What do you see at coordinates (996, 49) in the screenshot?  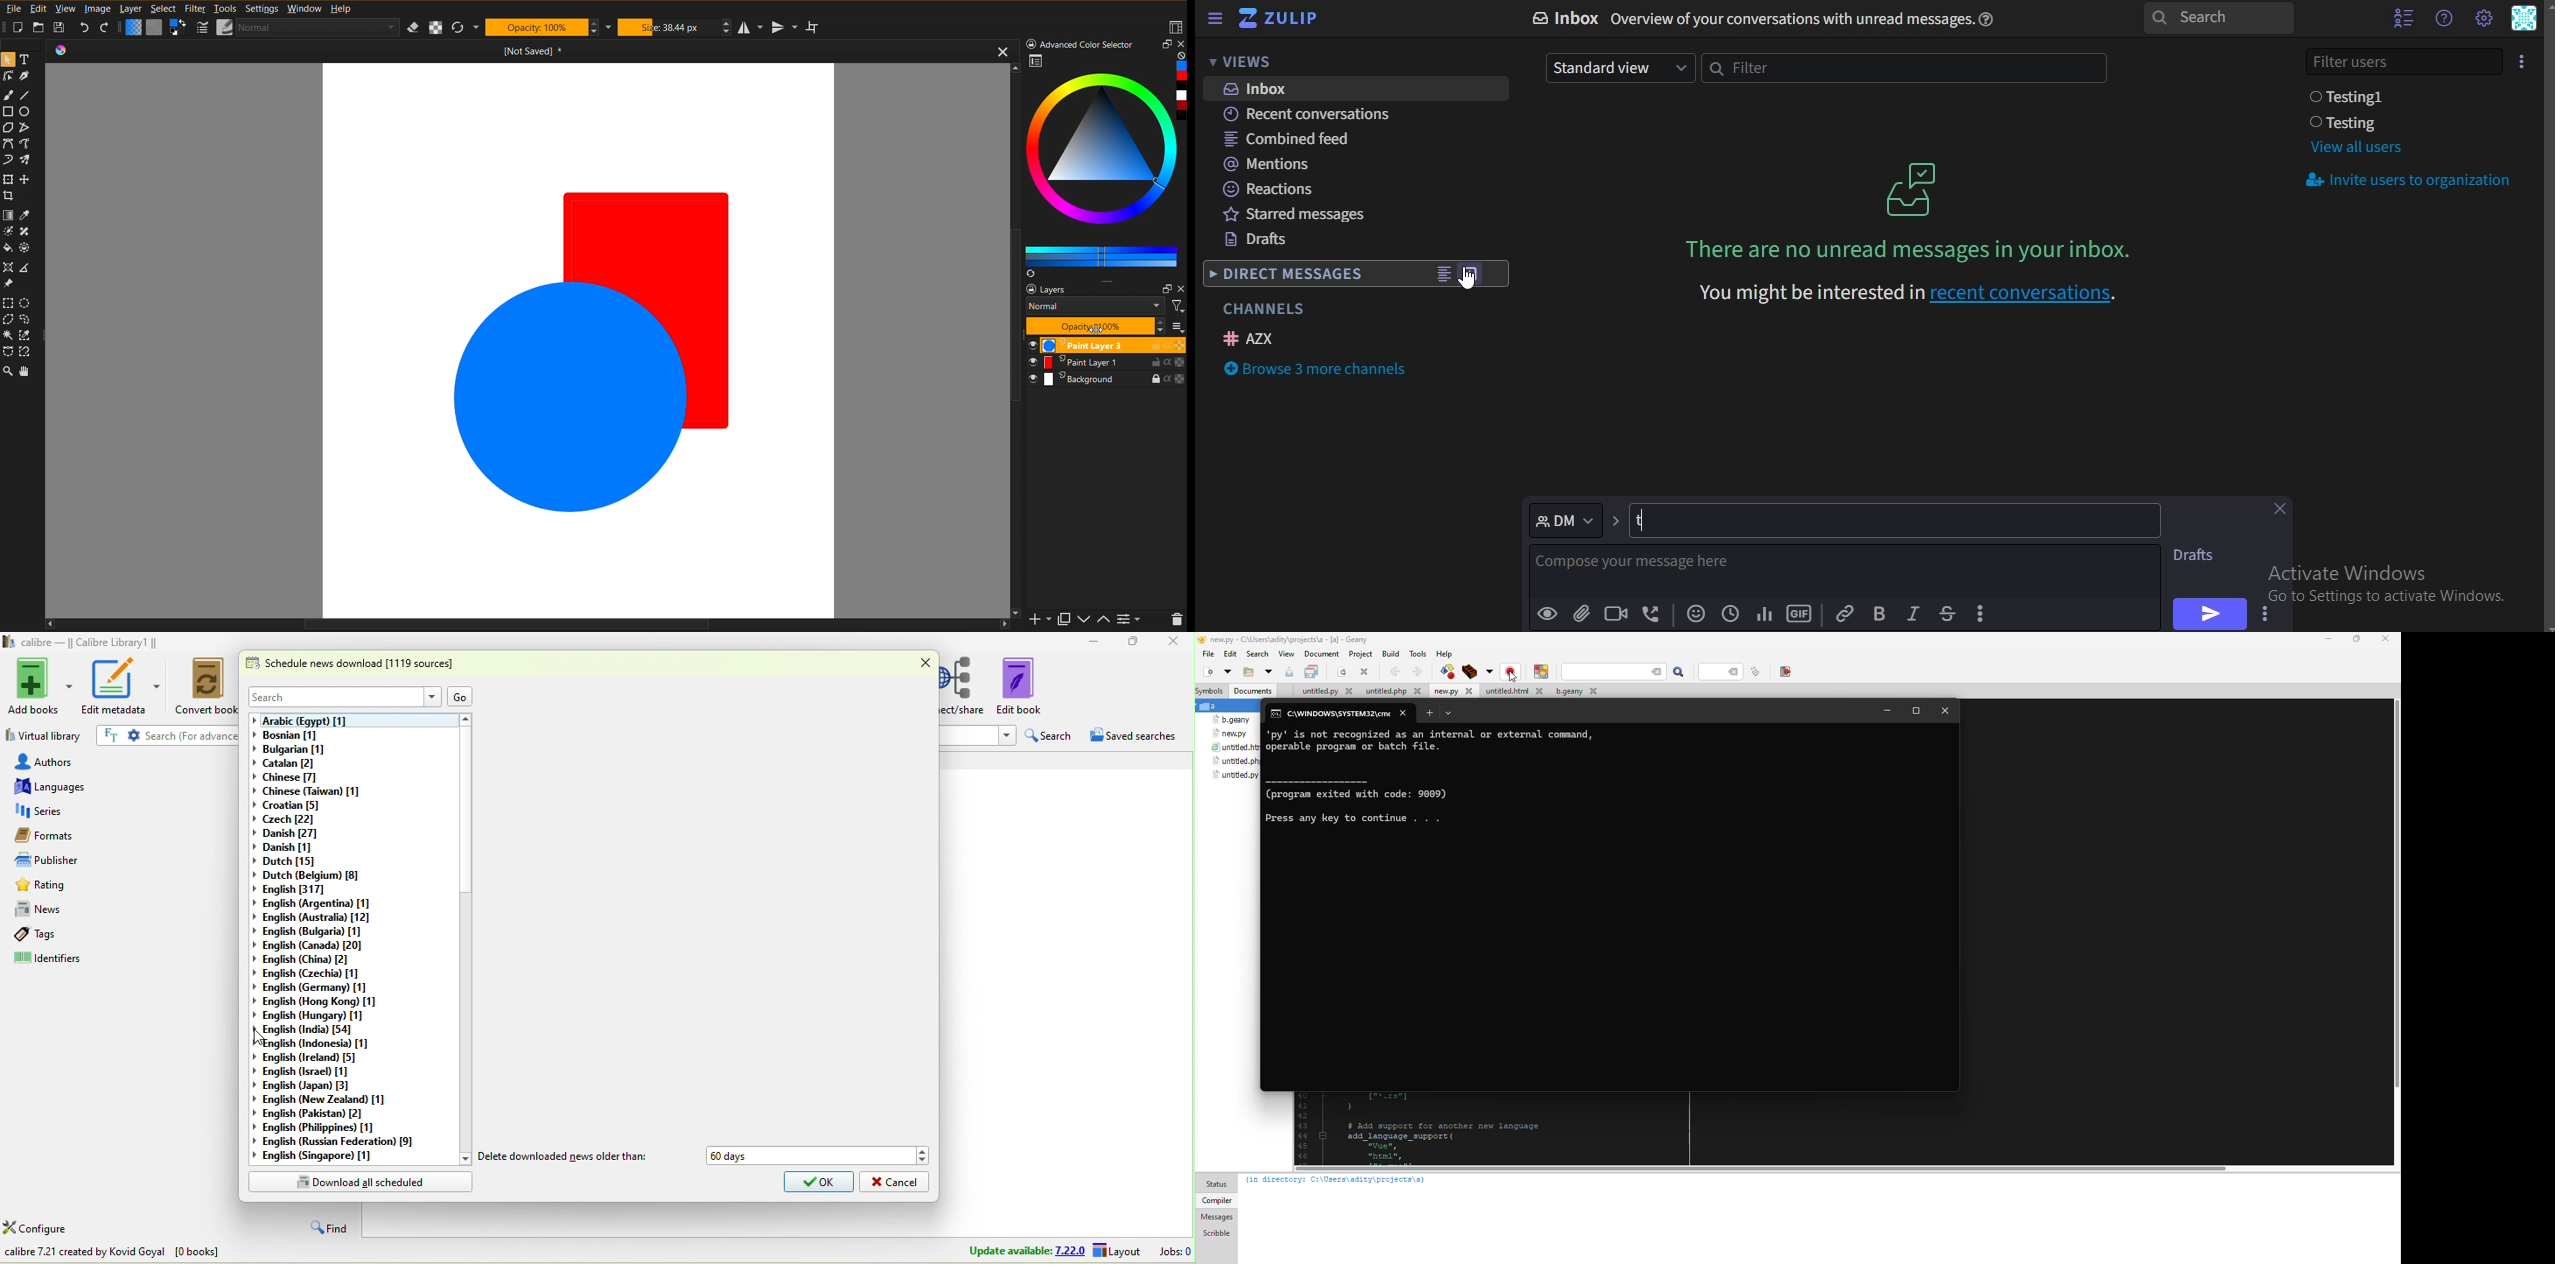 I see `close` at bounding box center [996, 49].